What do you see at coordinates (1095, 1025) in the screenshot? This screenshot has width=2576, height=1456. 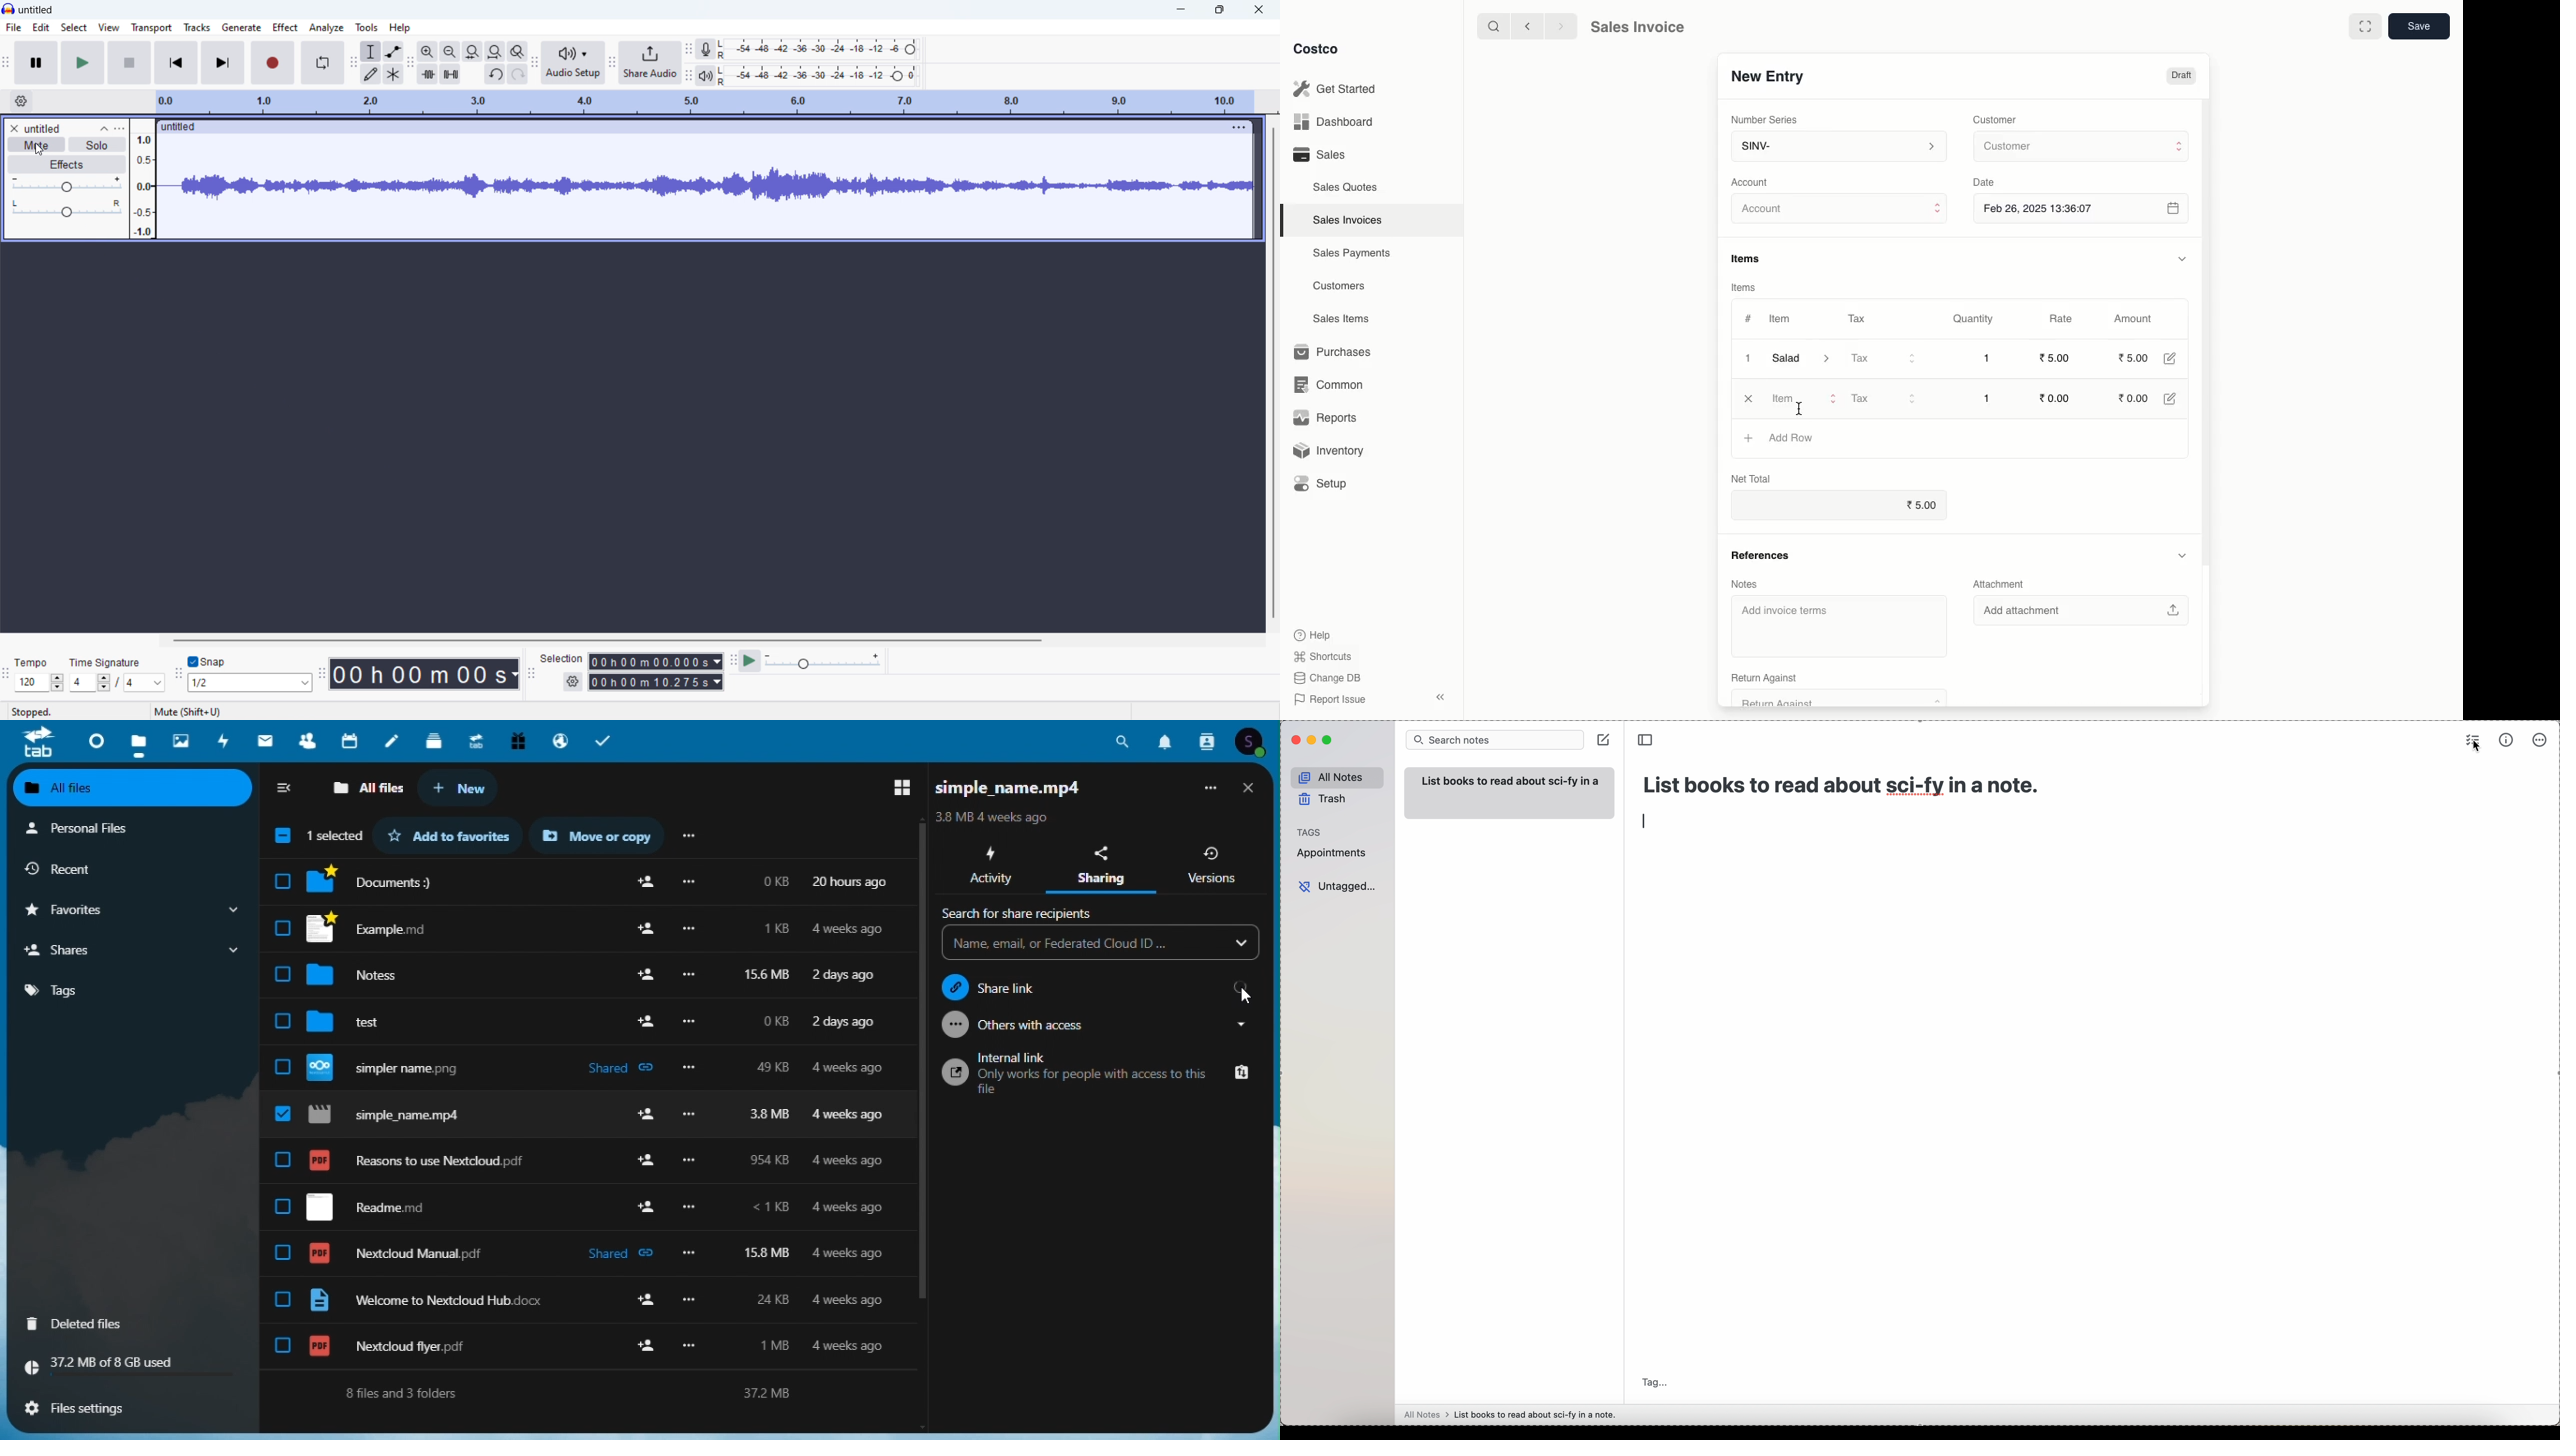 I see `Other` at bounding box center [1095, 1025].